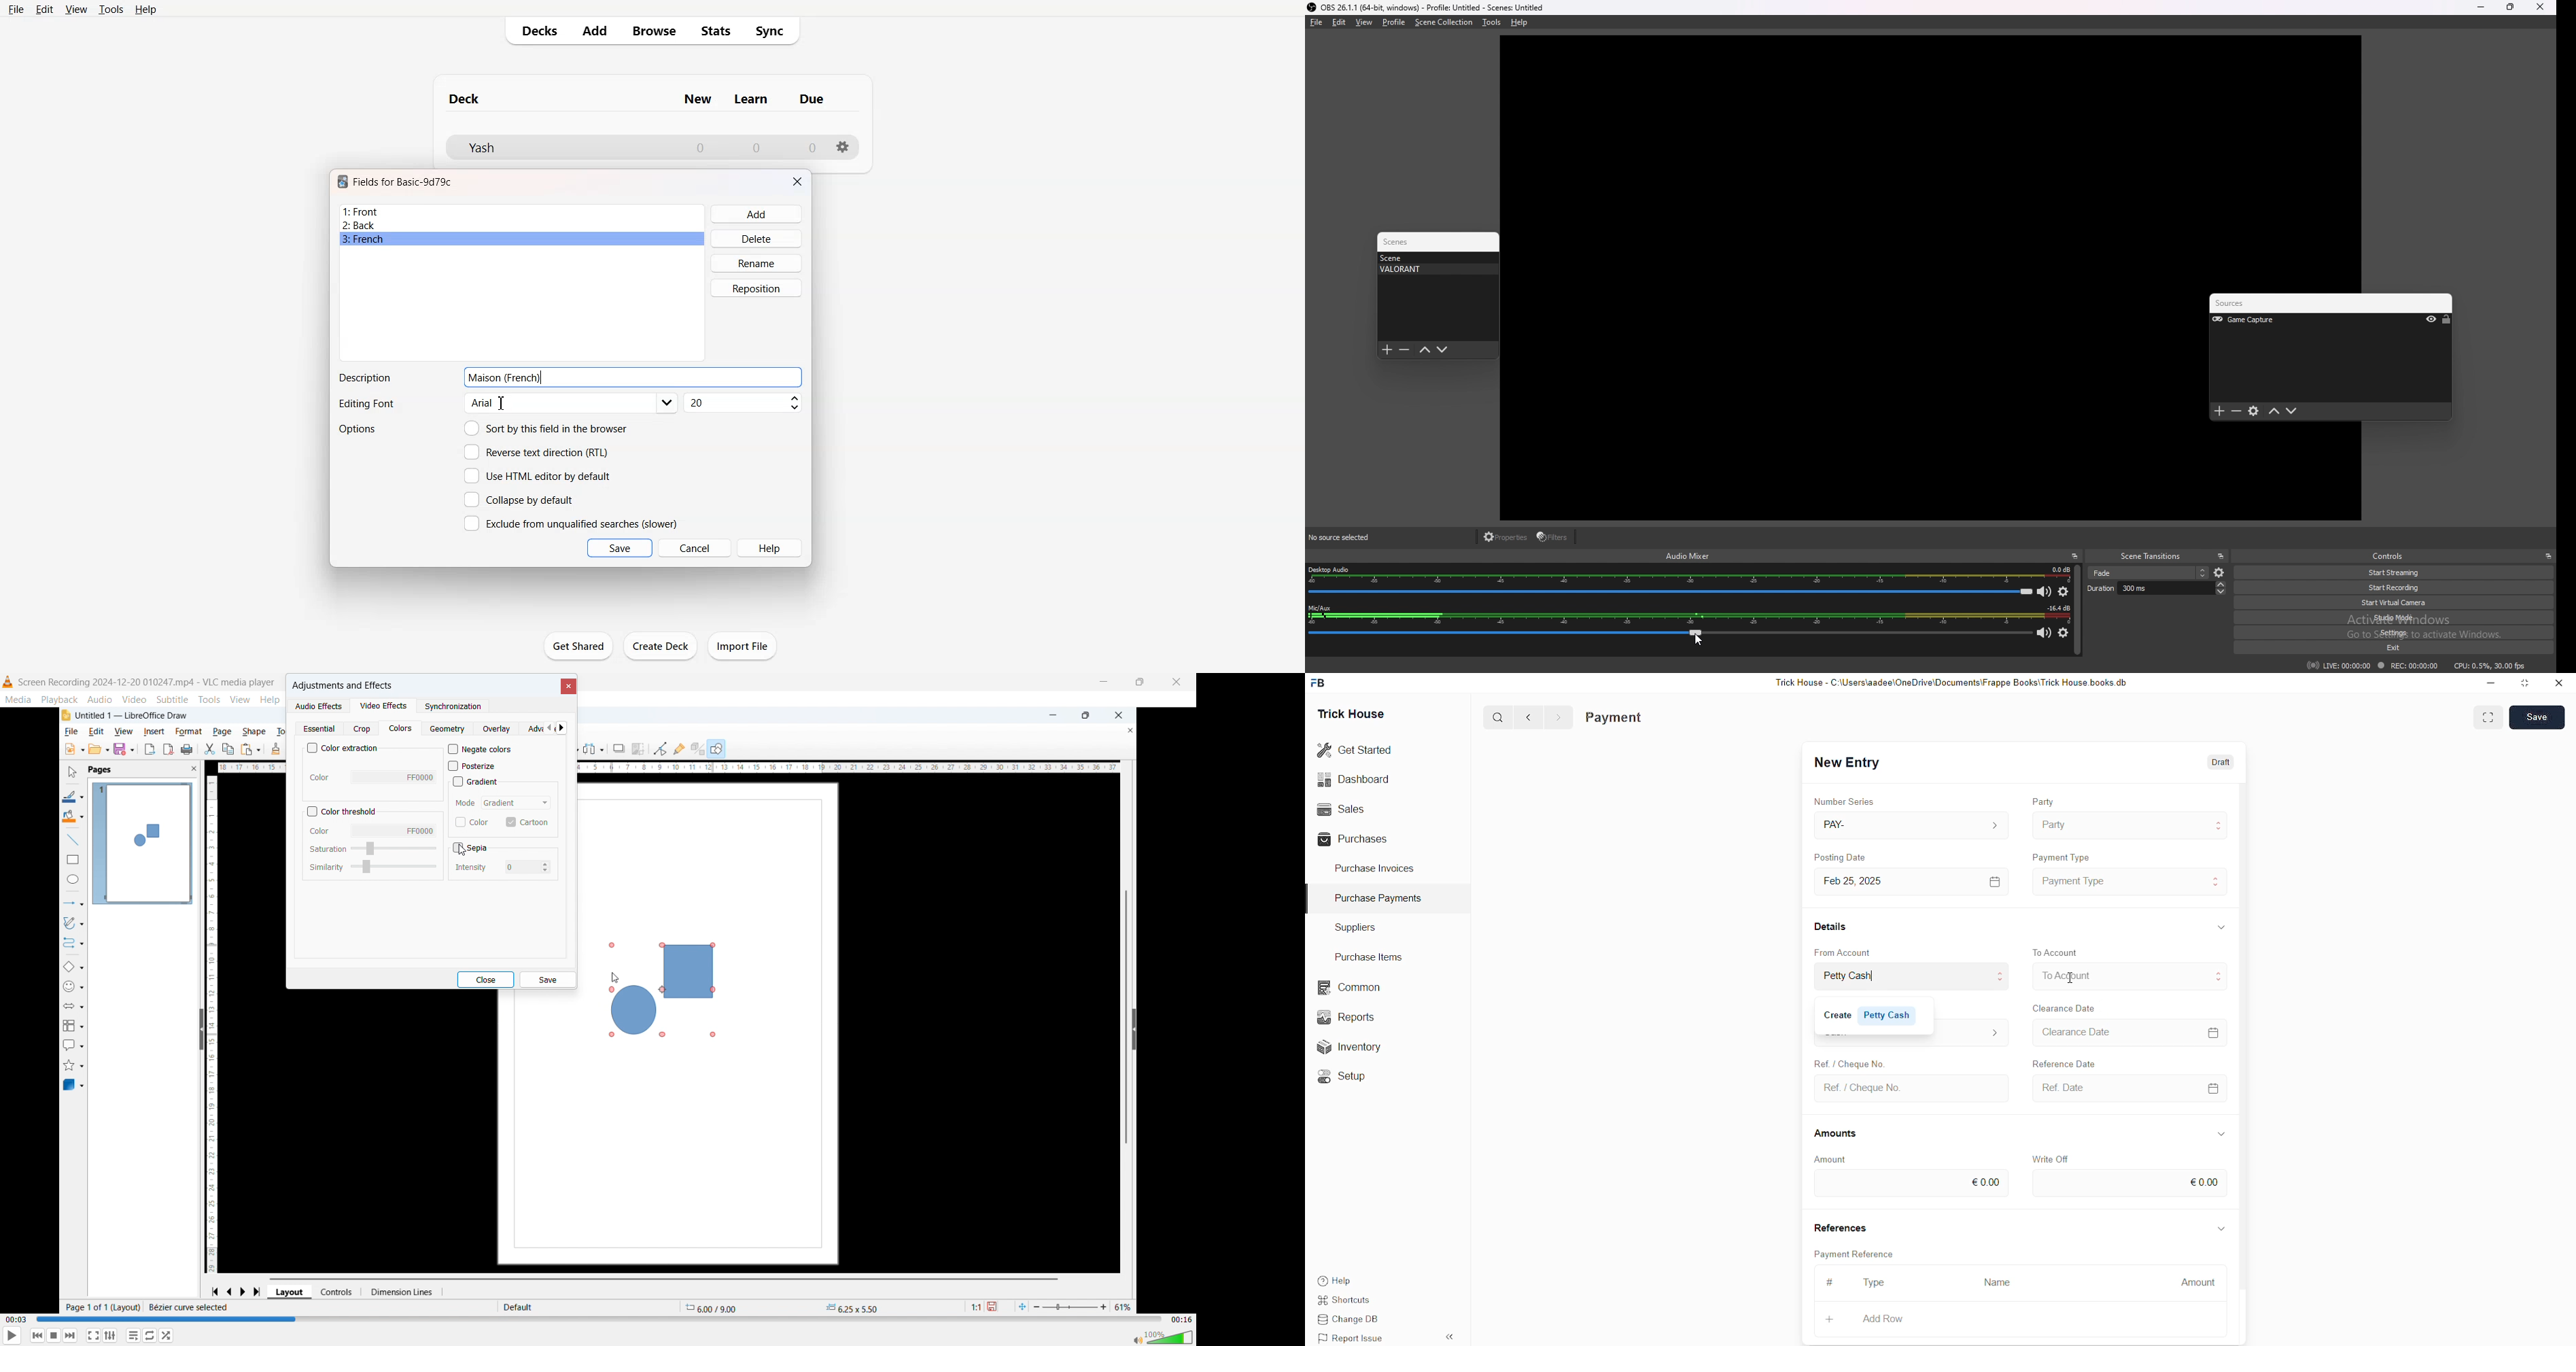 The width and height of the screenshot is (2576, 1372). What do you see at coordinates (2548, 556) in the screenshot?
I see `pop out` at bounding box center [2548, 556].